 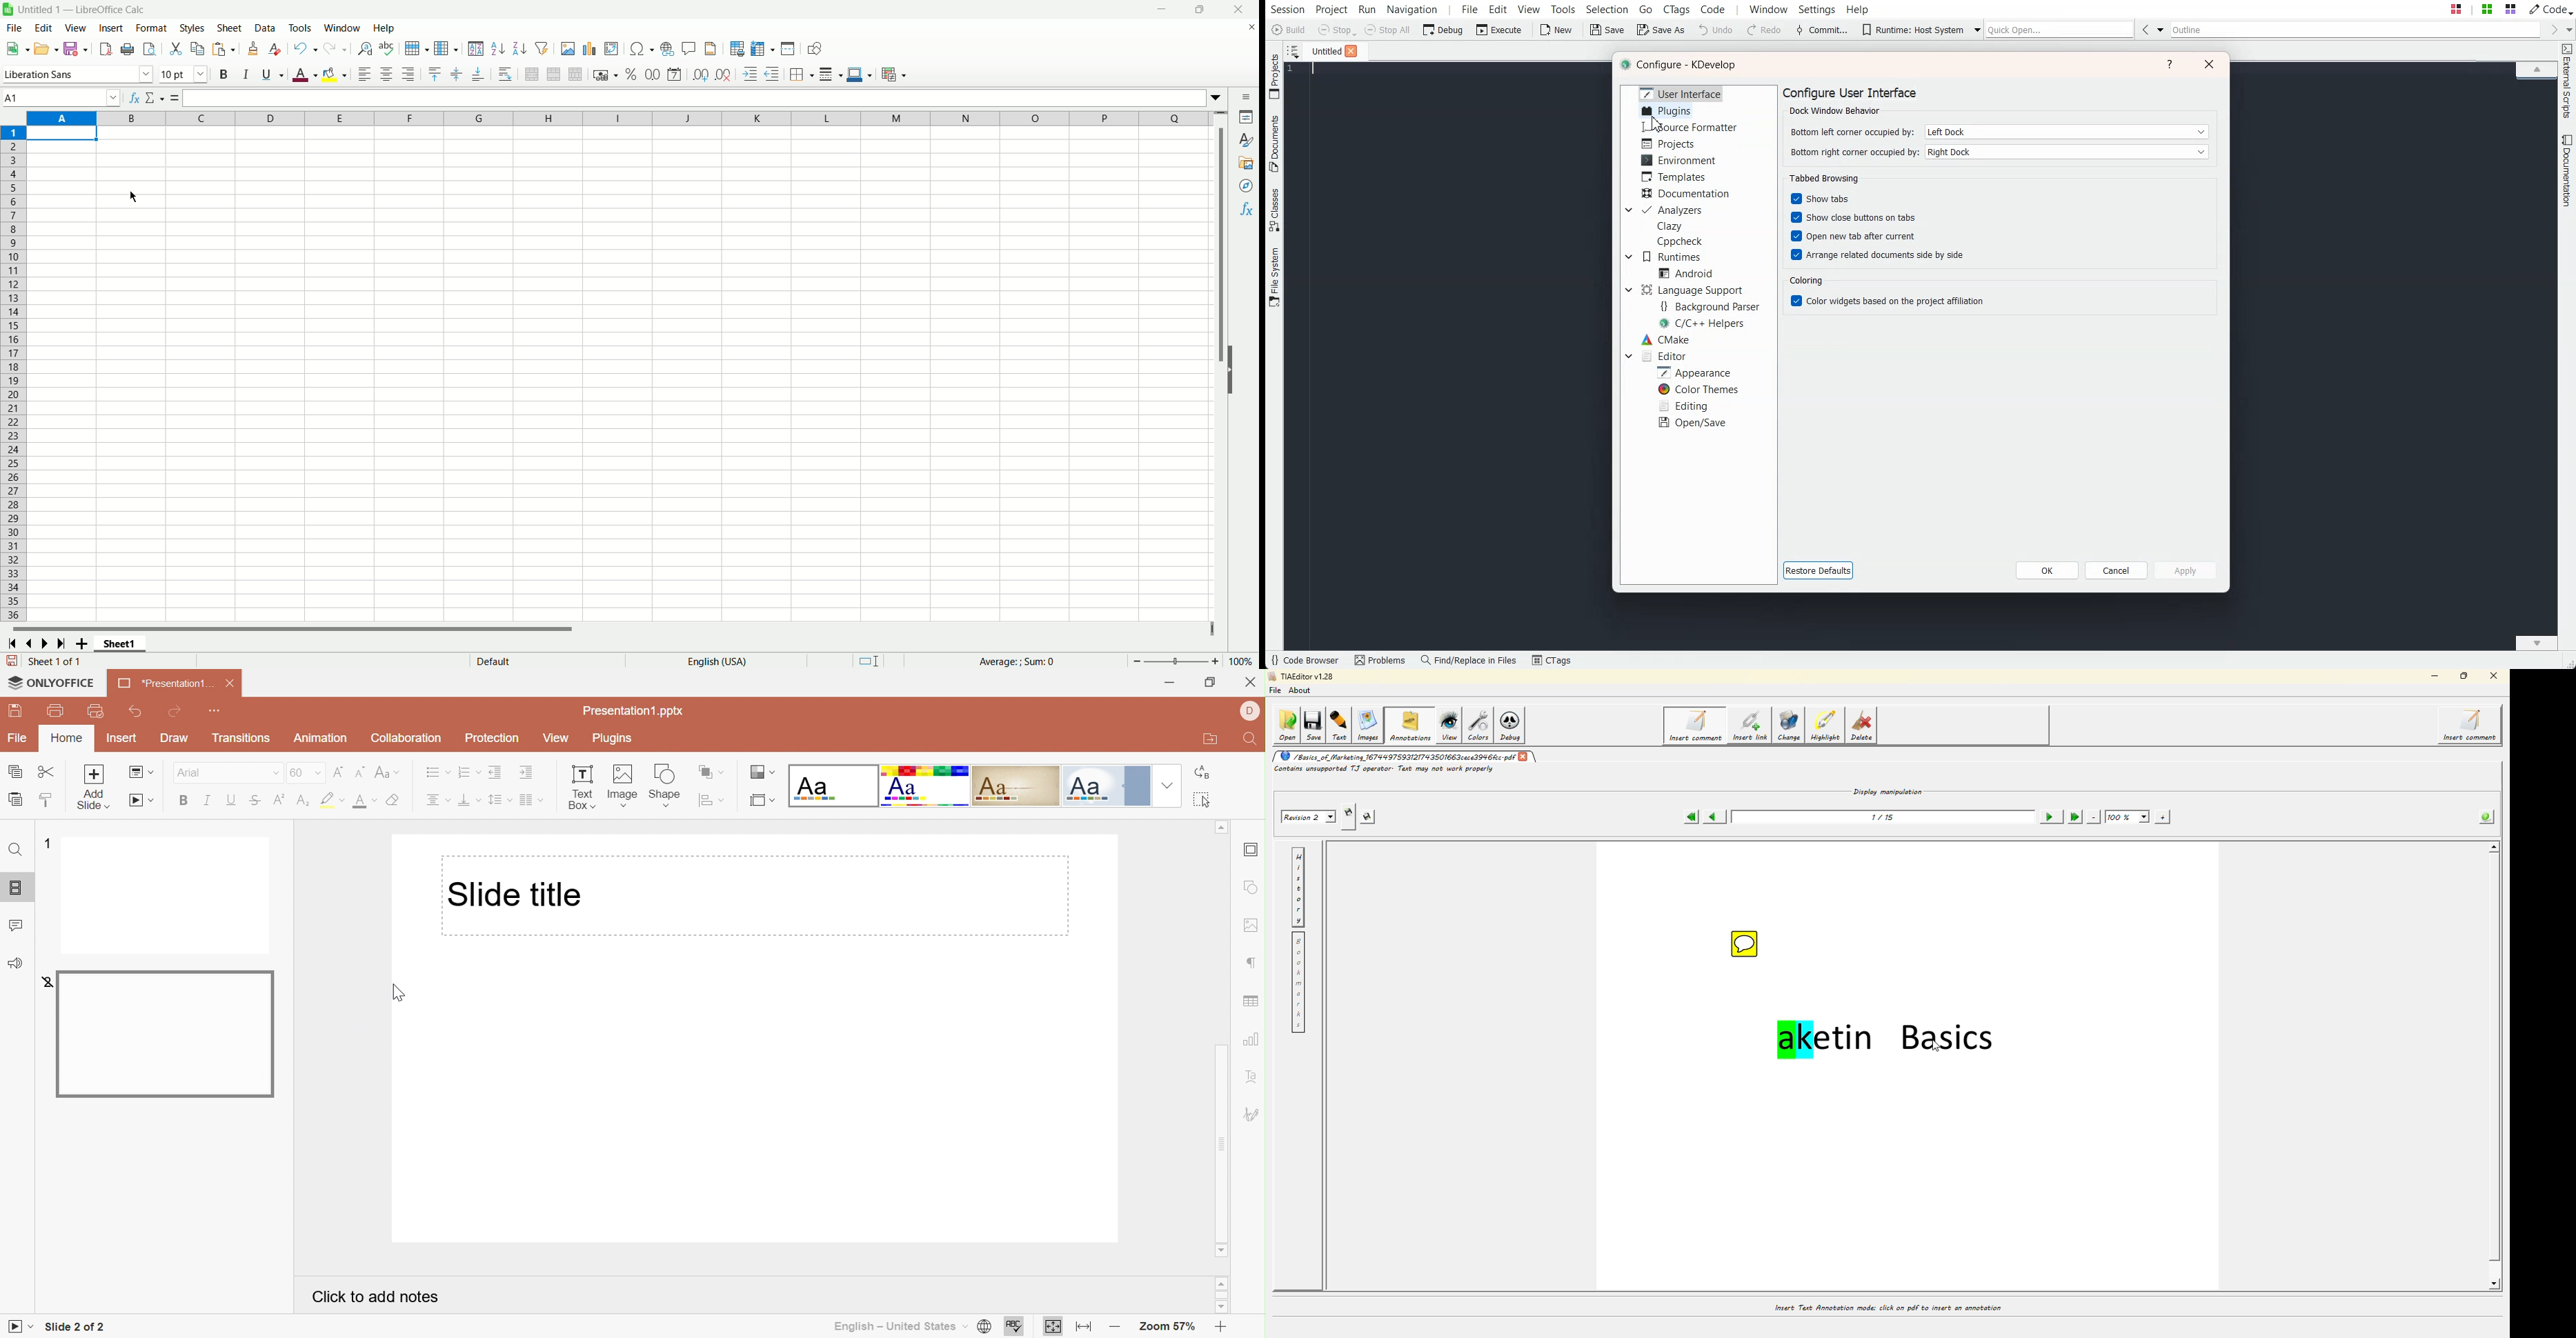 I want to click on Restore Down, so click(x=1210, y=684).